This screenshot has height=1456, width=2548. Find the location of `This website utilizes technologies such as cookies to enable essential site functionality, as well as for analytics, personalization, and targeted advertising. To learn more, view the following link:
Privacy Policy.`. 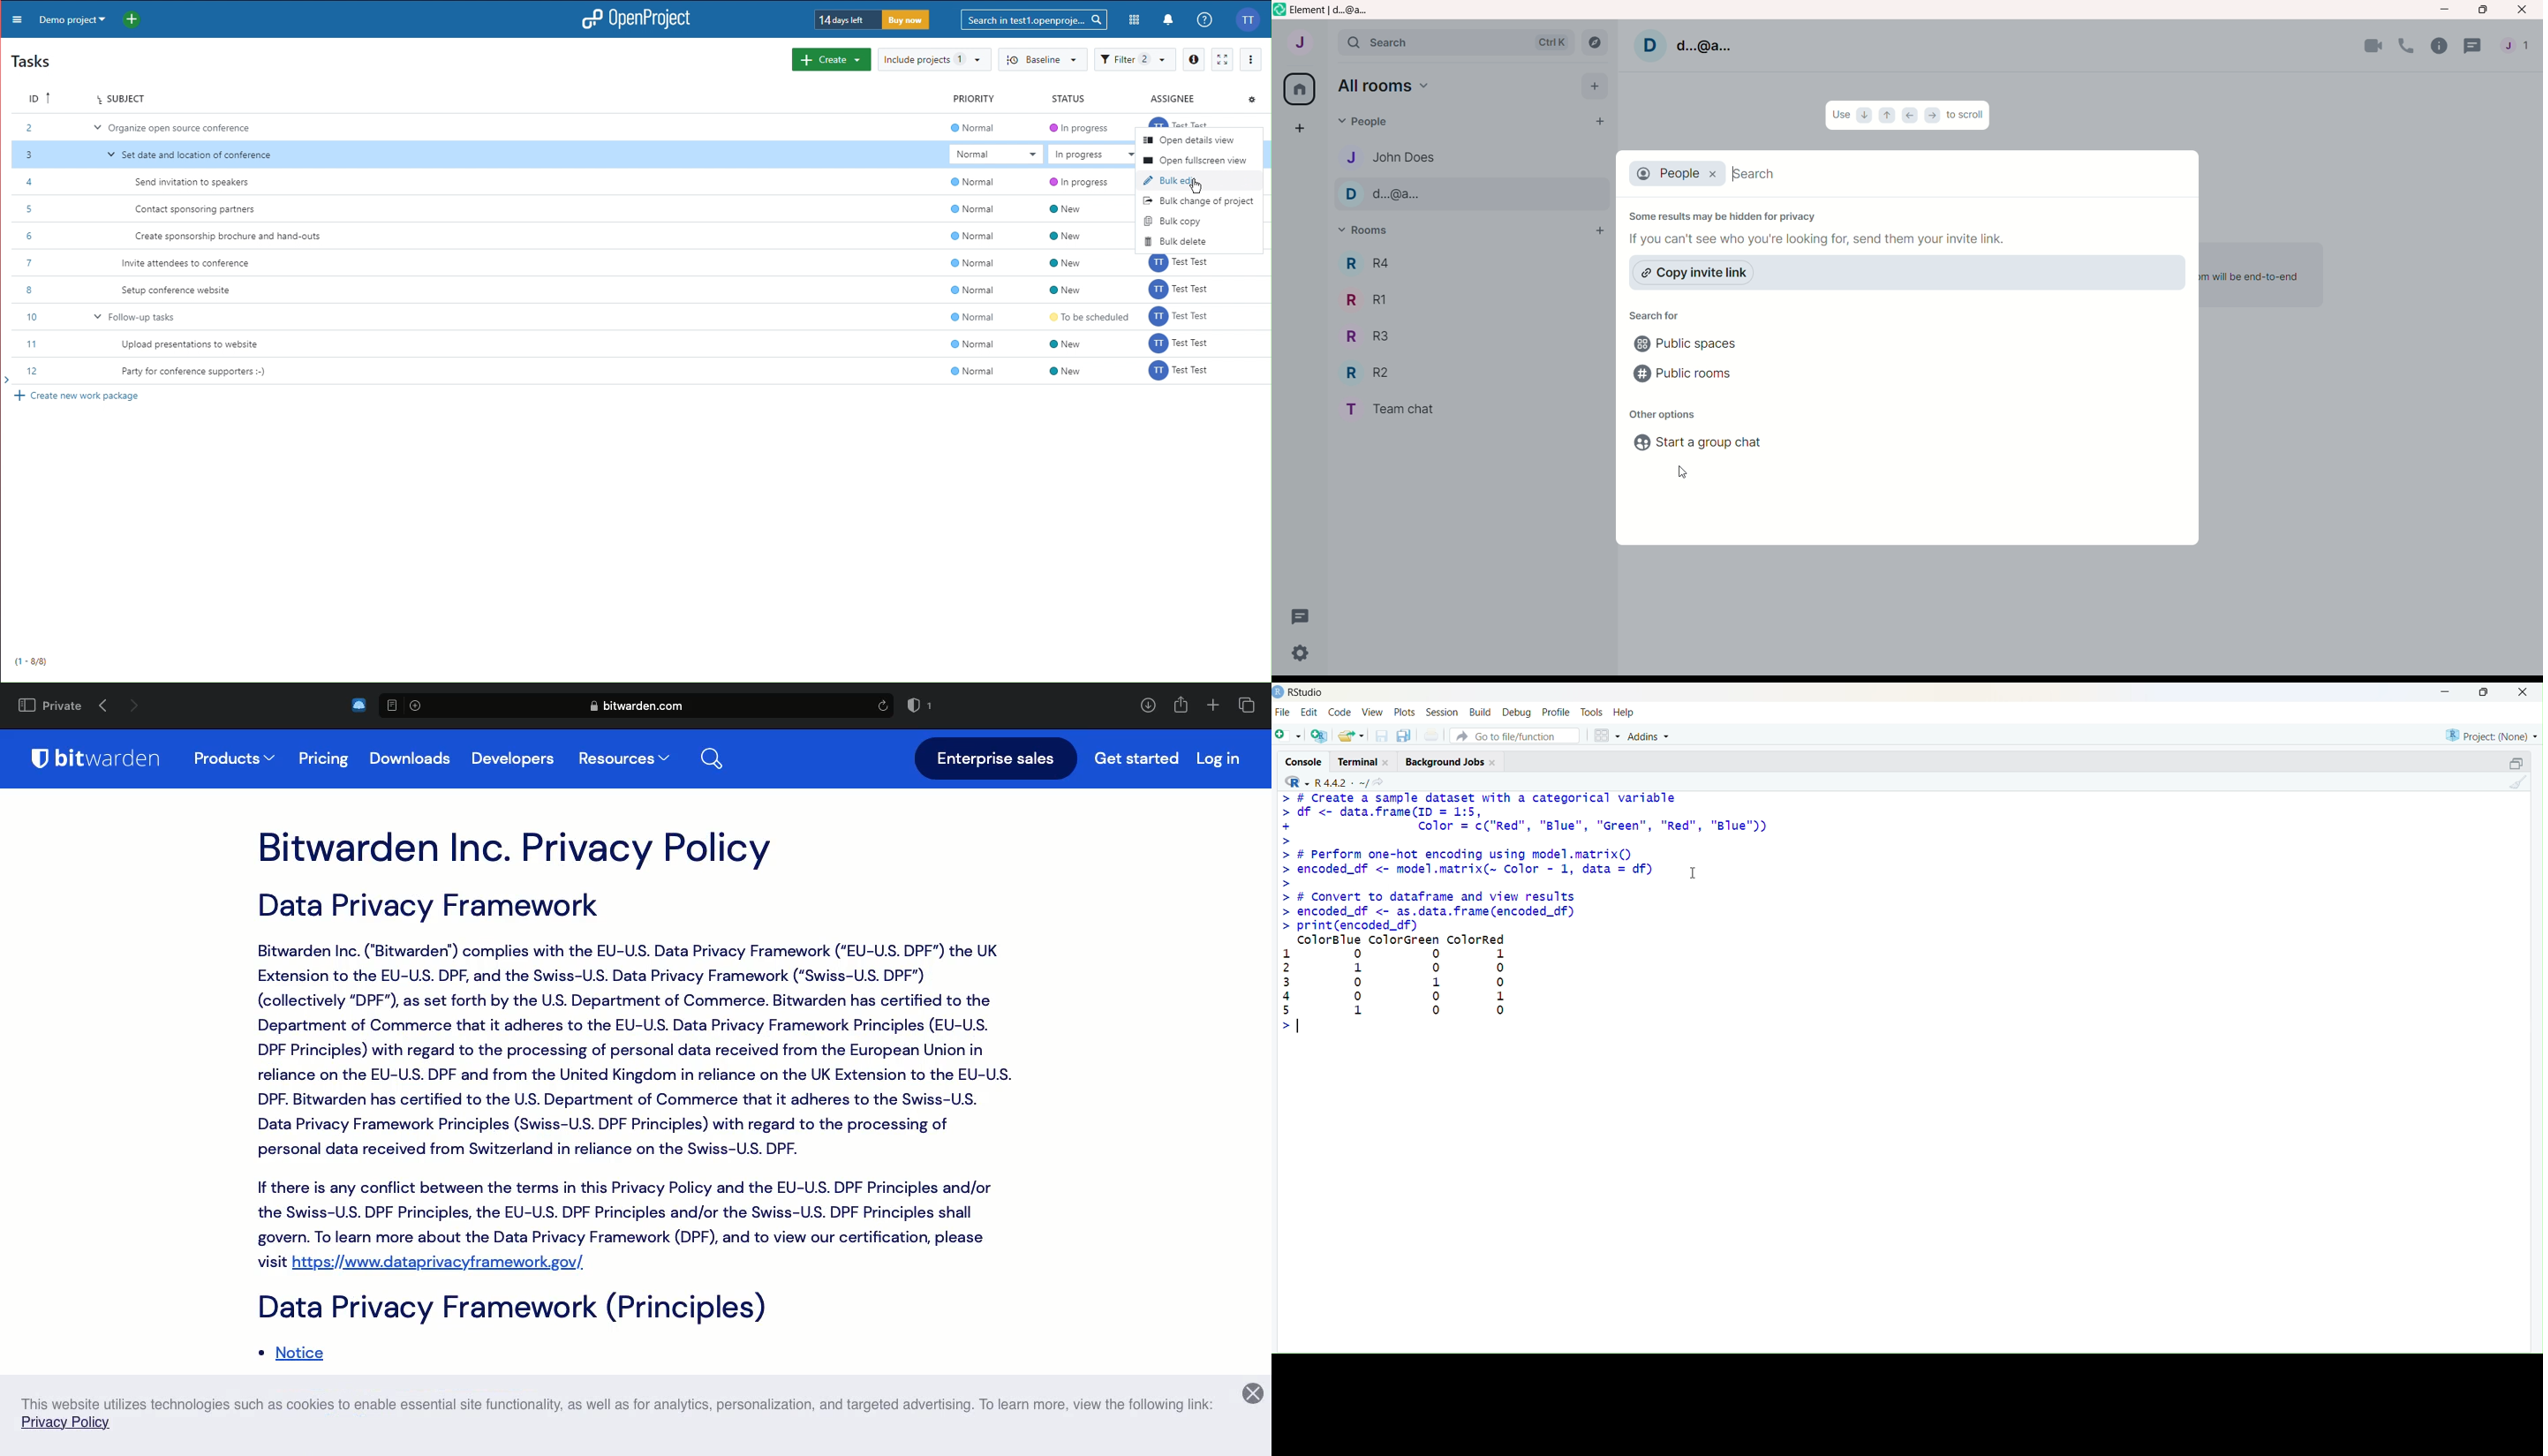

This website utilizes technologies such as cookies to enable essential site functionality, as well as for analytics, personalization, and targeted advertising. To learn more, view the following link:
Privacy Policy. is located at coordinates (614, 1416).